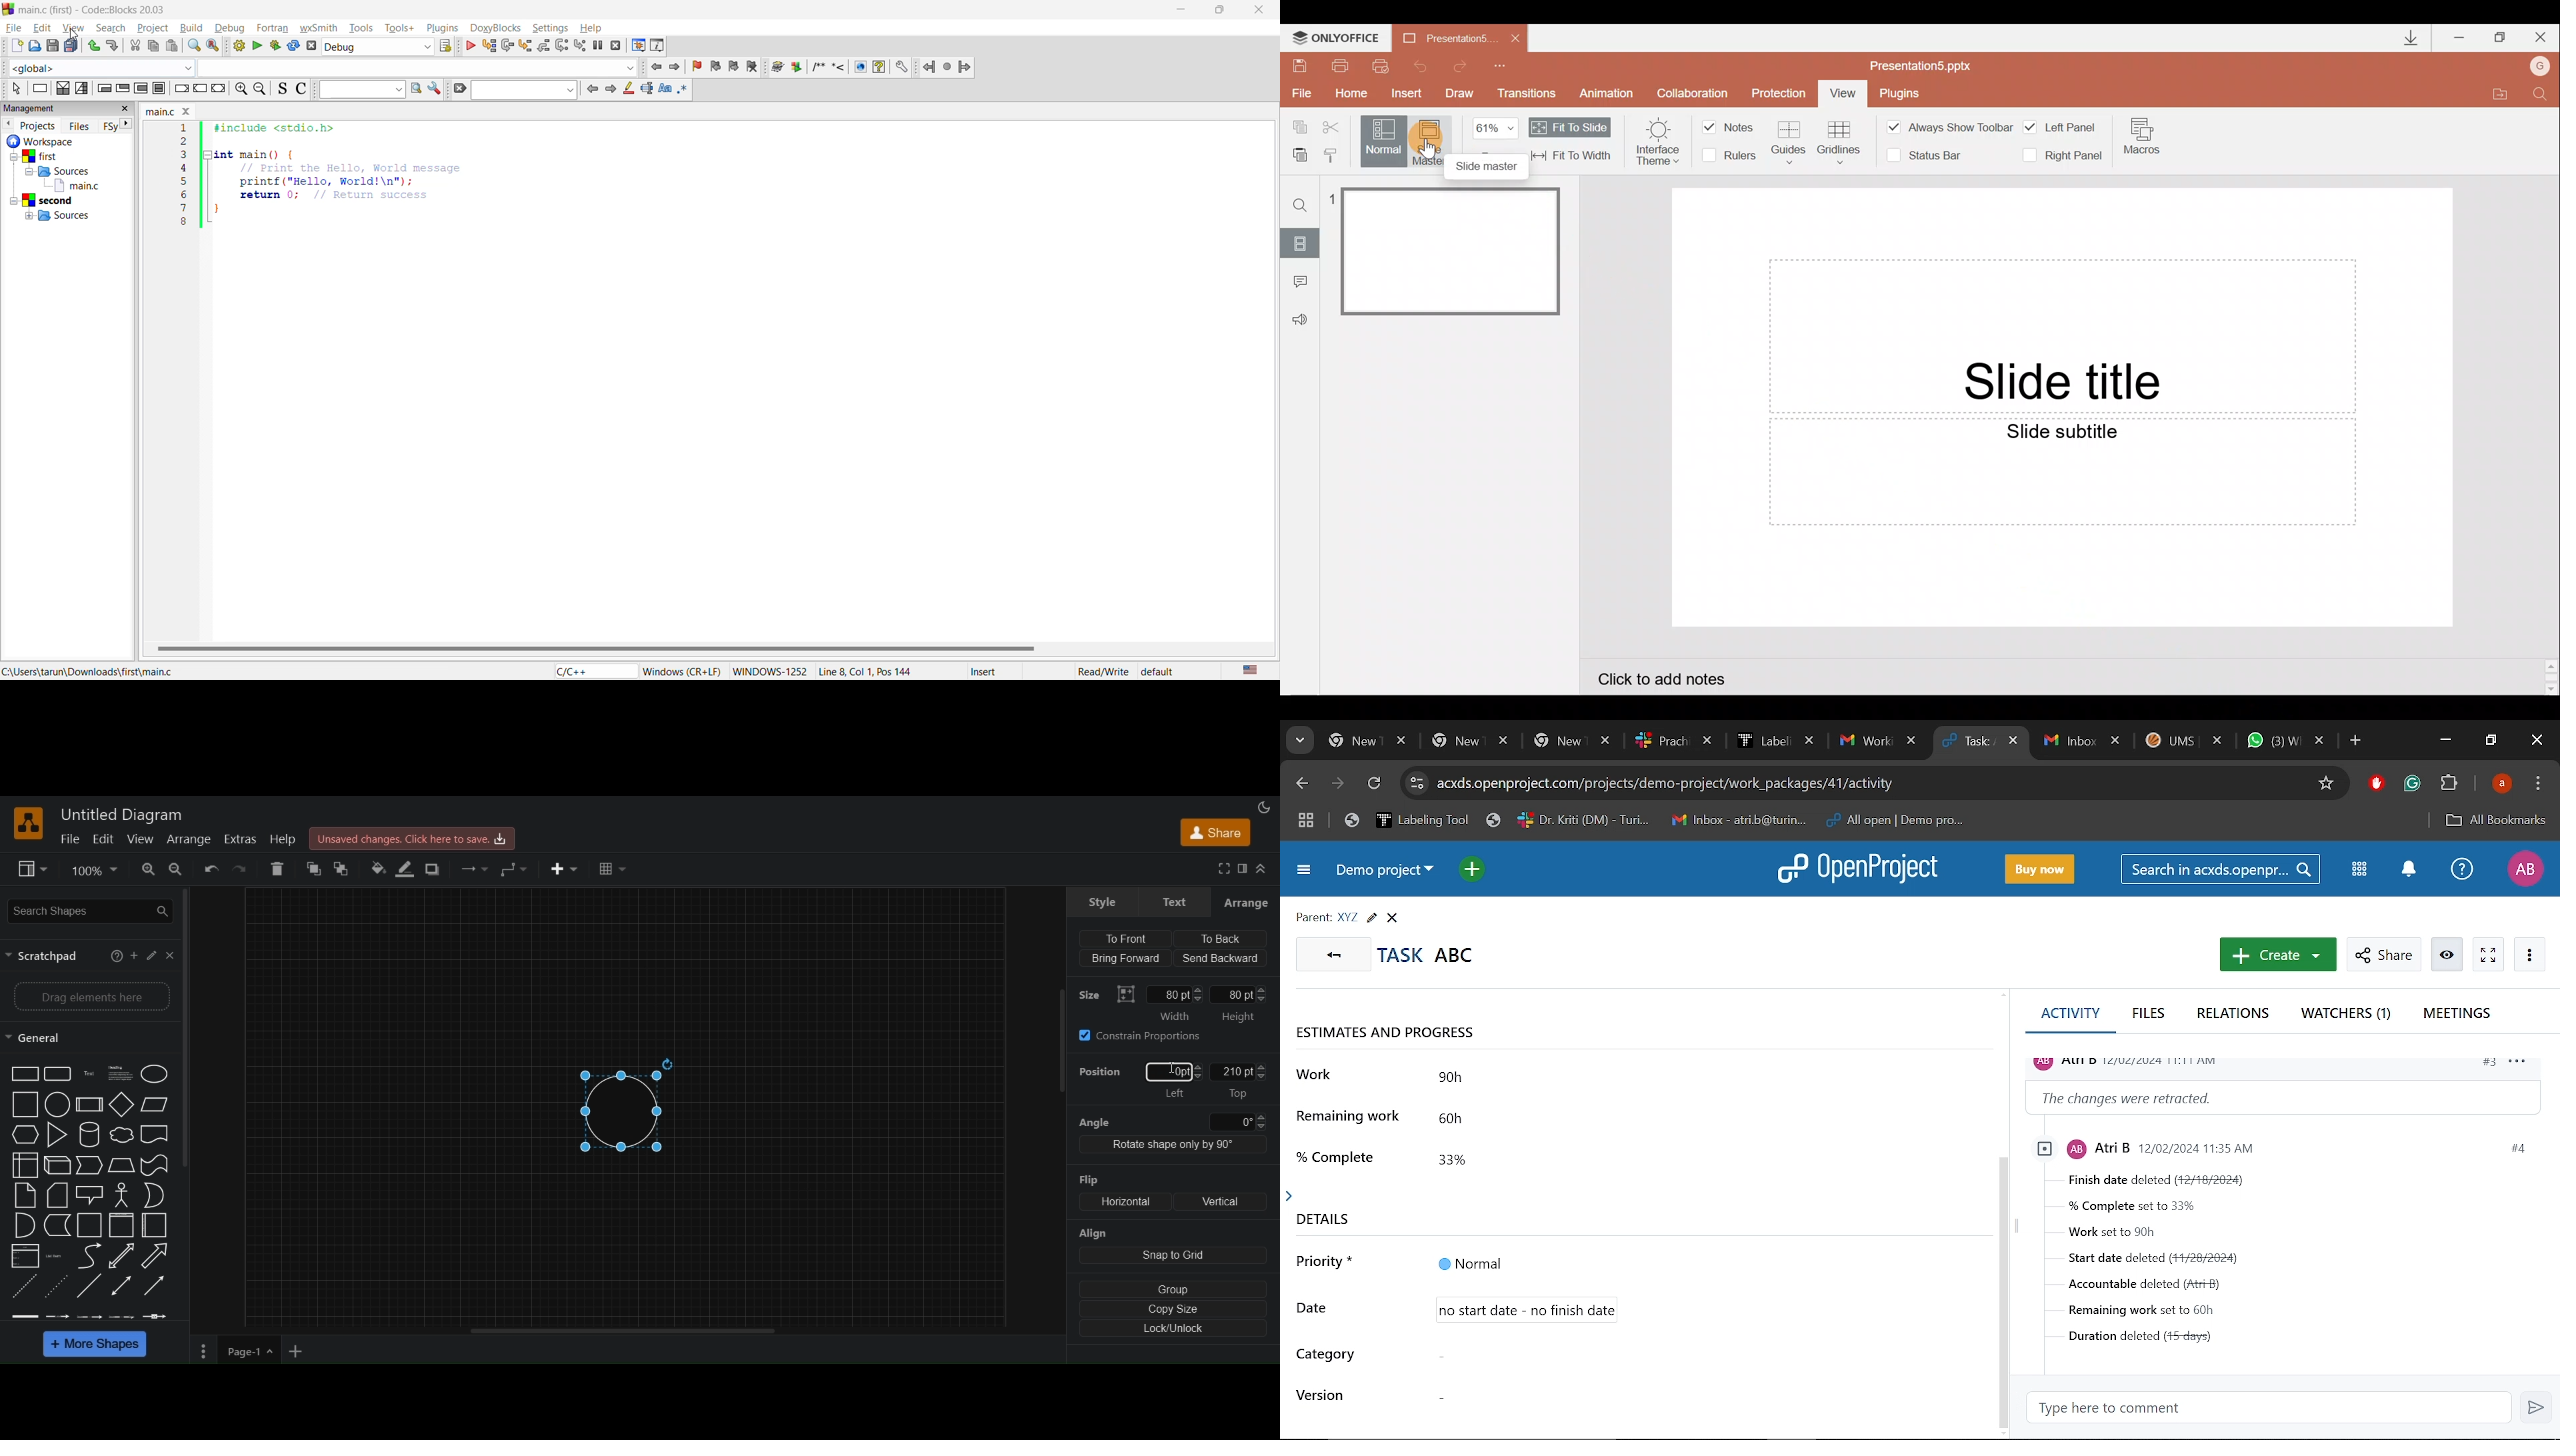  I want to click on free shape, so click(154, 1166).